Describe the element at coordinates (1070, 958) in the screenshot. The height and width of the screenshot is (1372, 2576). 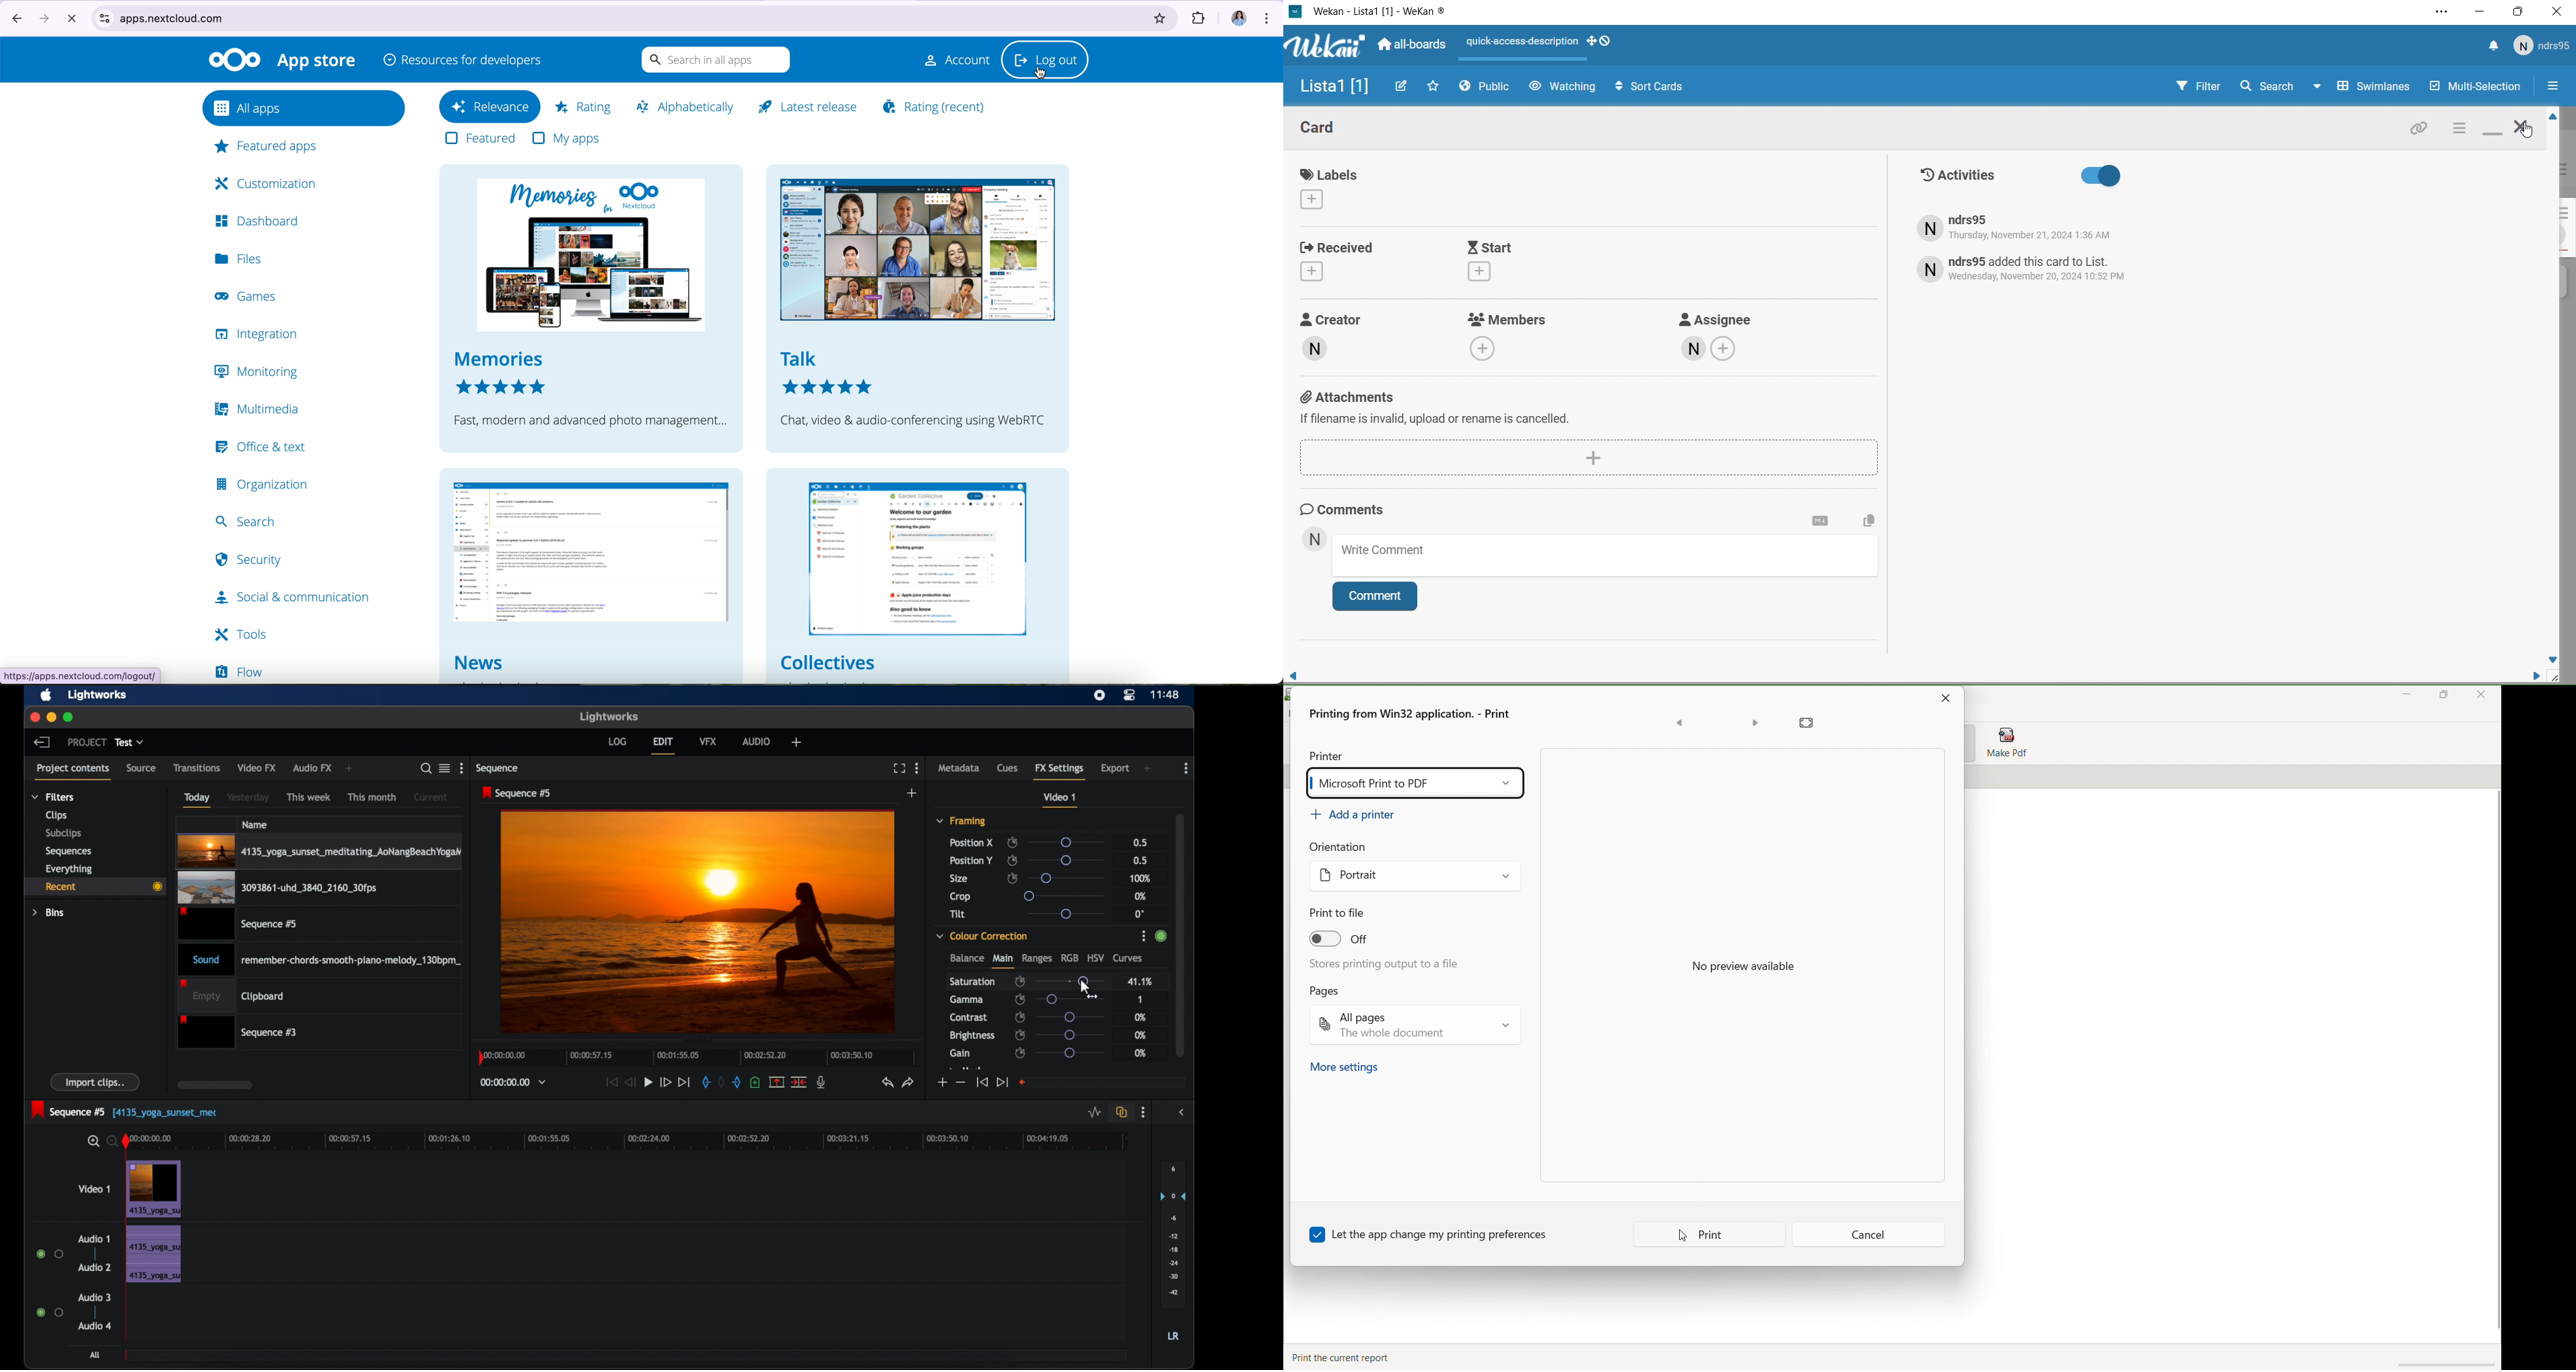
I see `rgb` at that location.